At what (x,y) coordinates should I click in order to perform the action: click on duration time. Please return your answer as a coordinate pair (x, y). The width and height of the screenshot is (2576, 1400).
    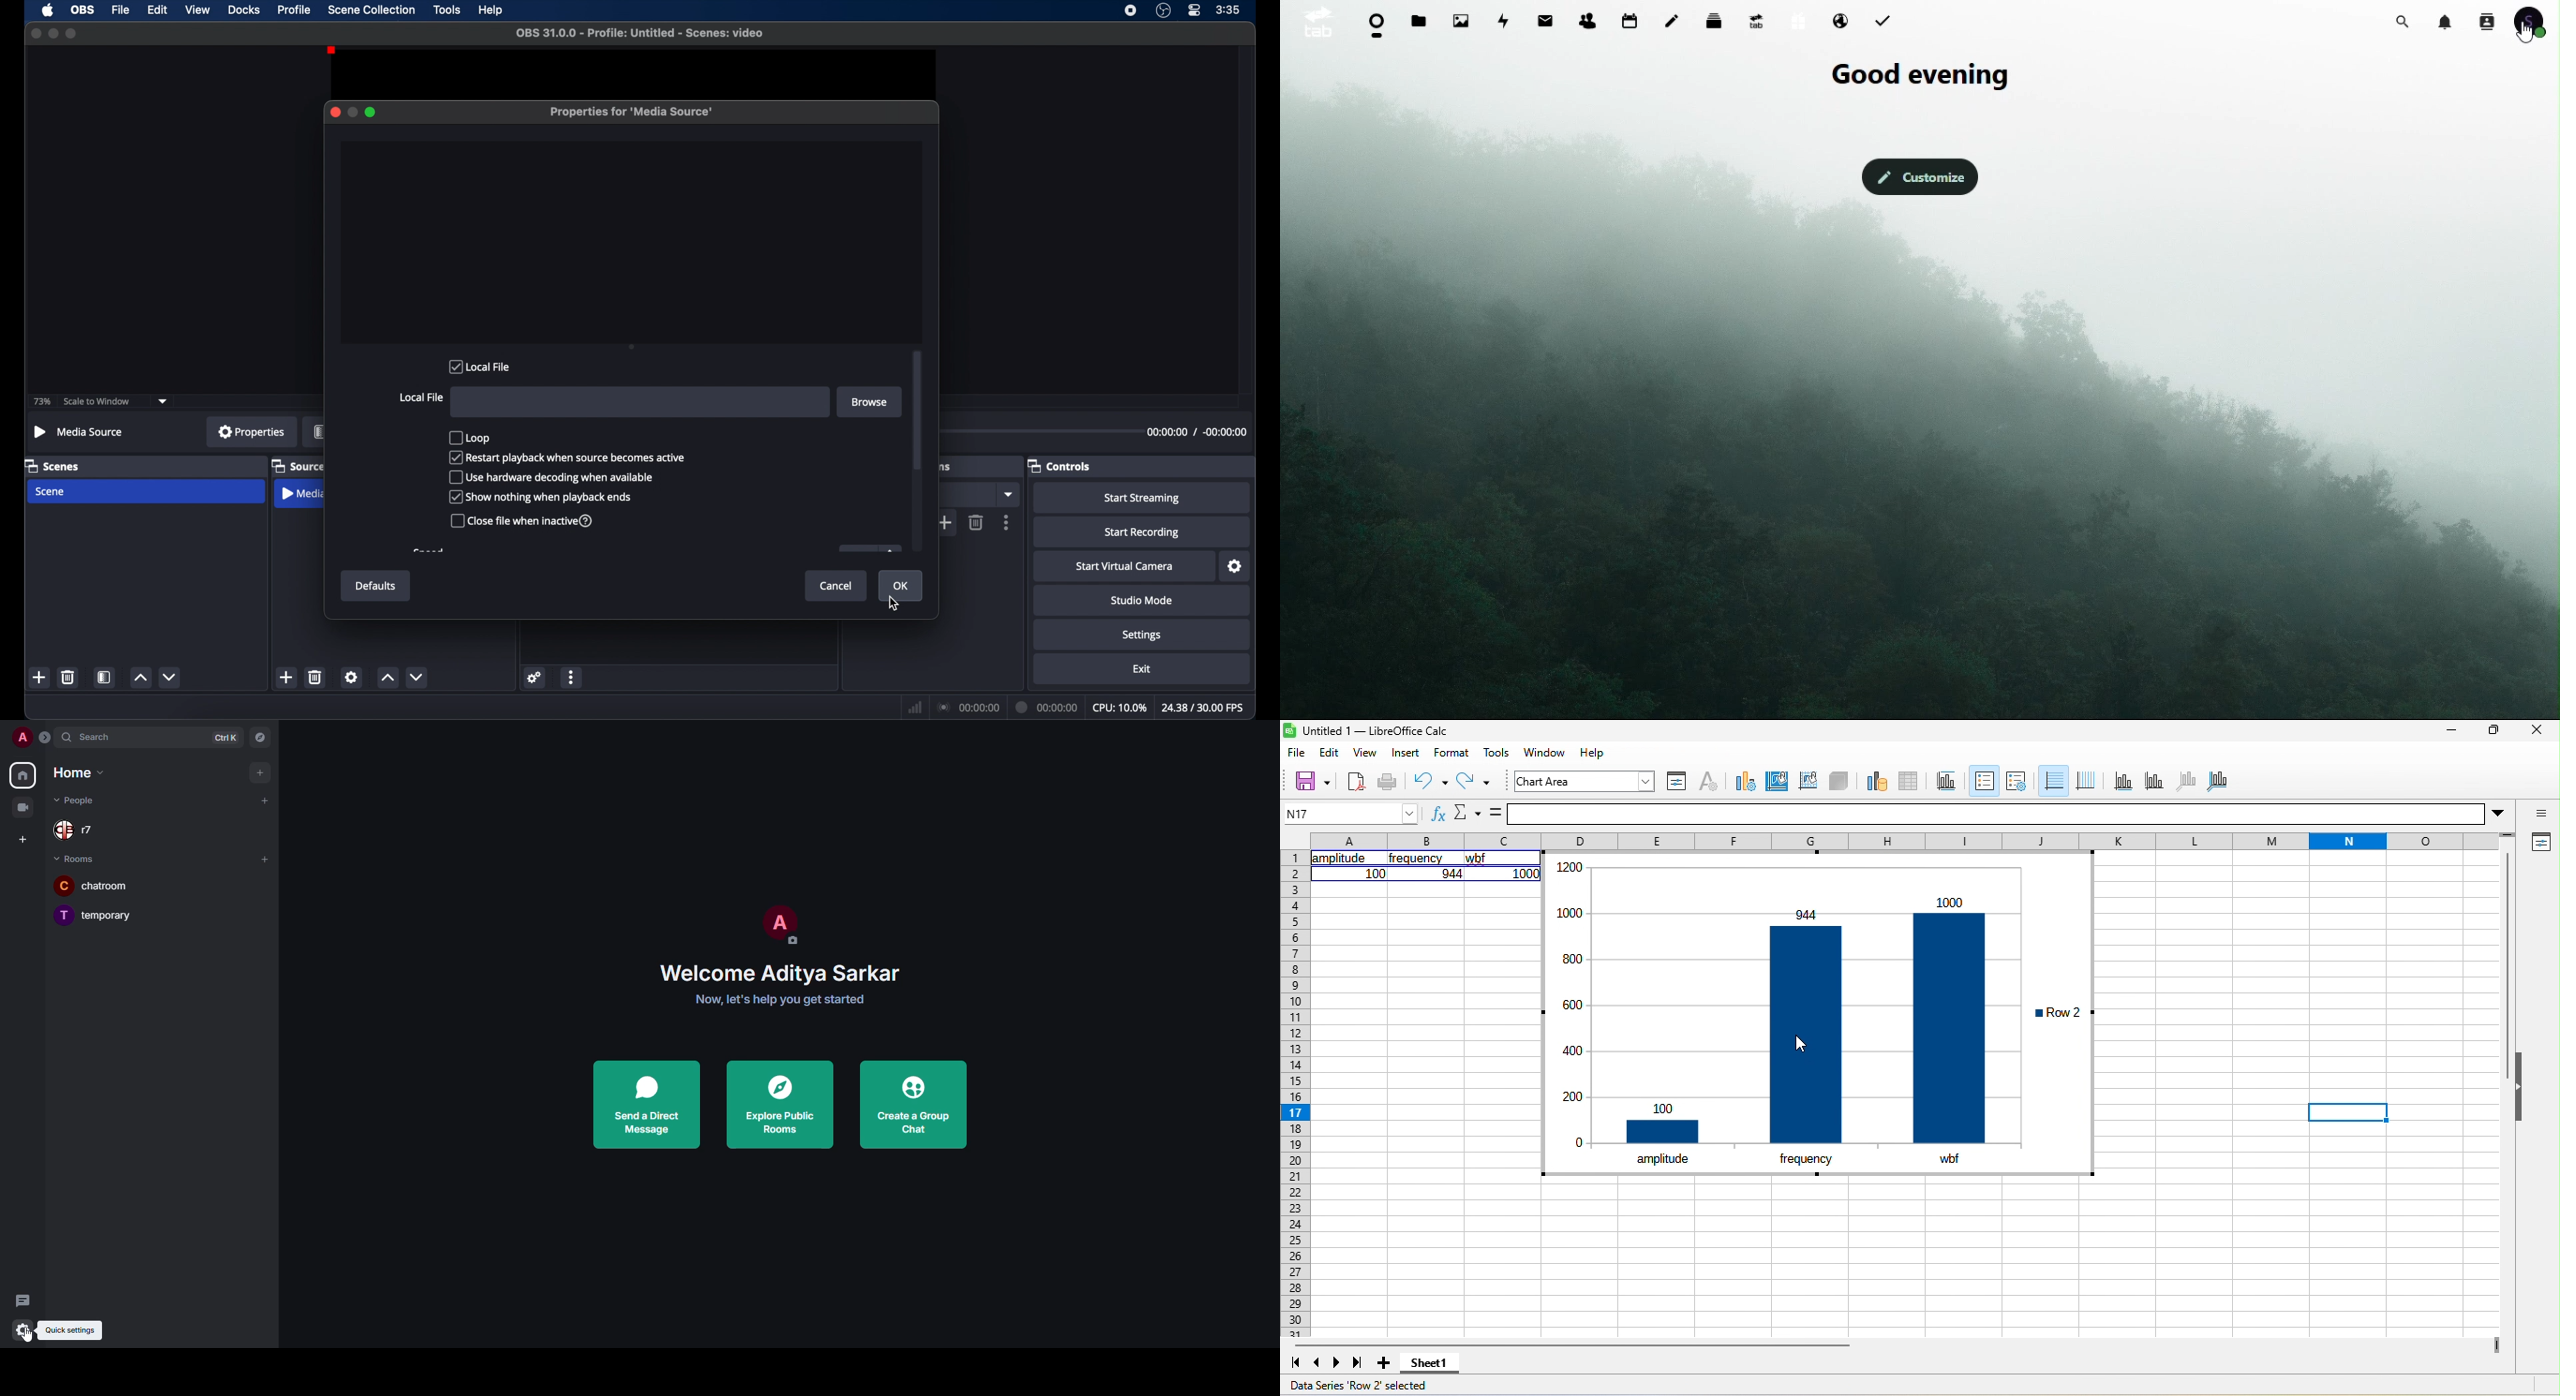
    Looking at the image, I should click on (1198, 431).